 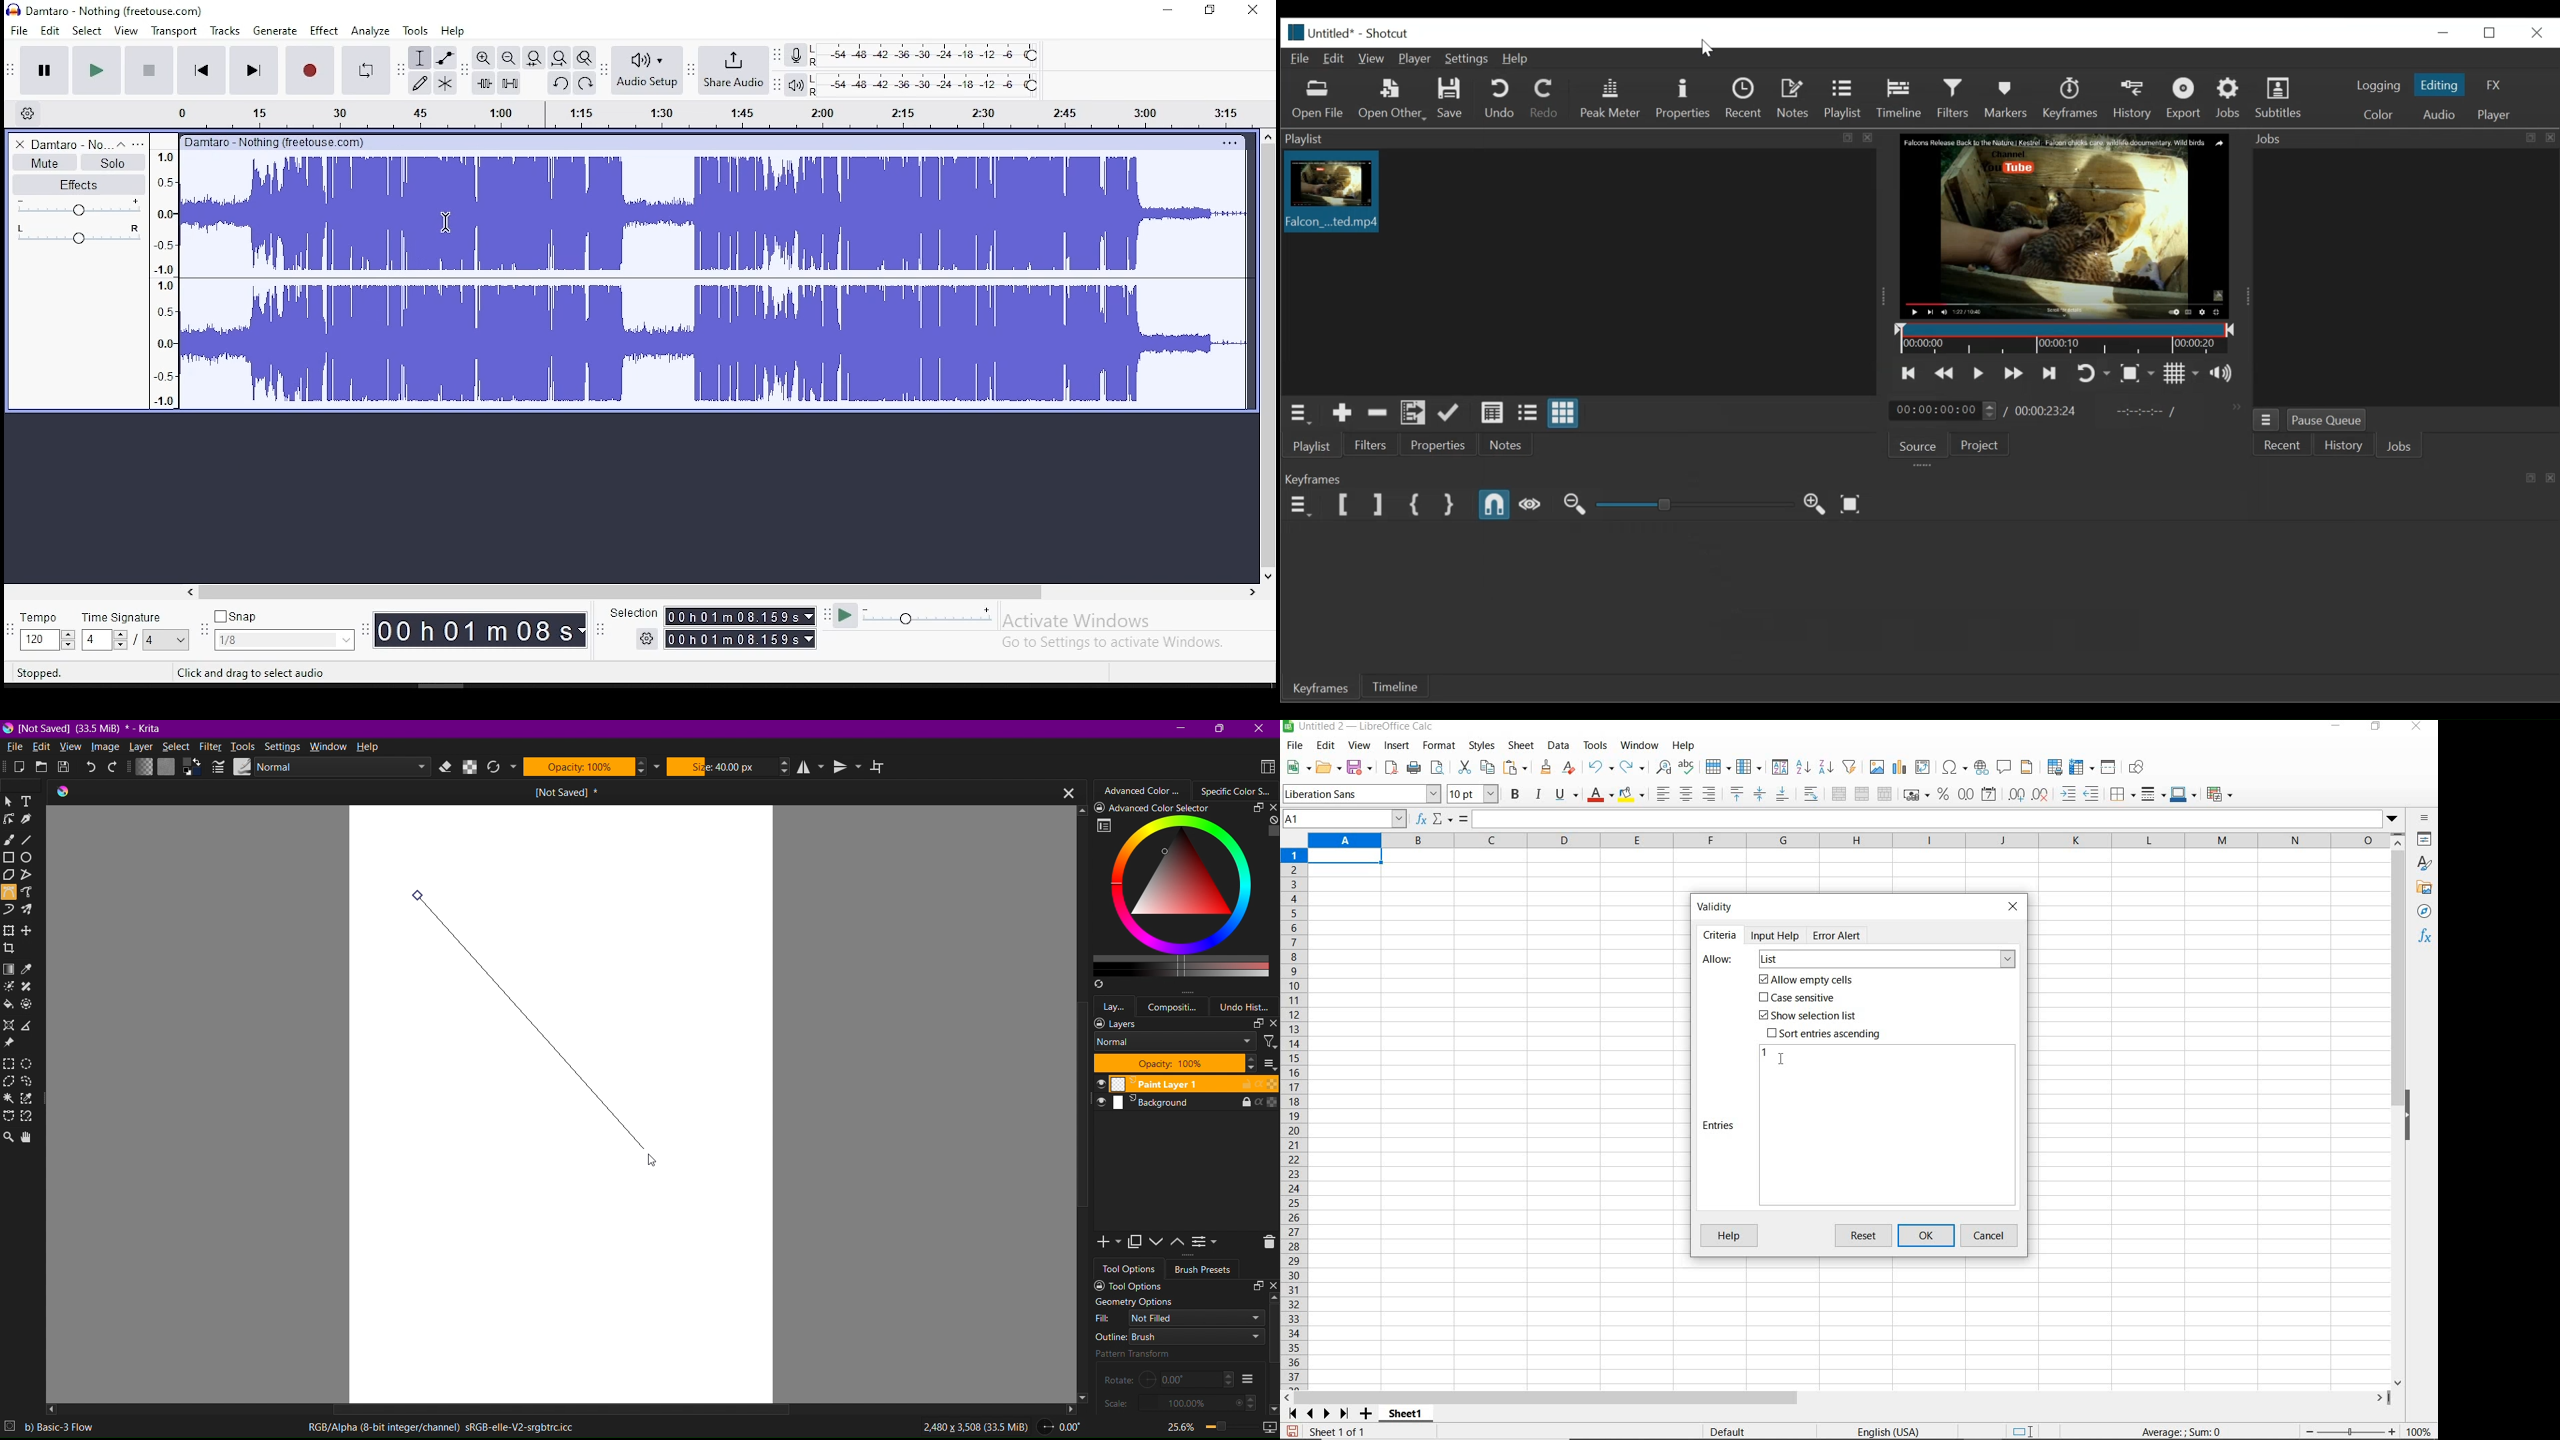 What do you see at coordinates (1979, 372) in the screenshot?
I see `Toggle play or pause (space)` at bounding box center [1979, 372].